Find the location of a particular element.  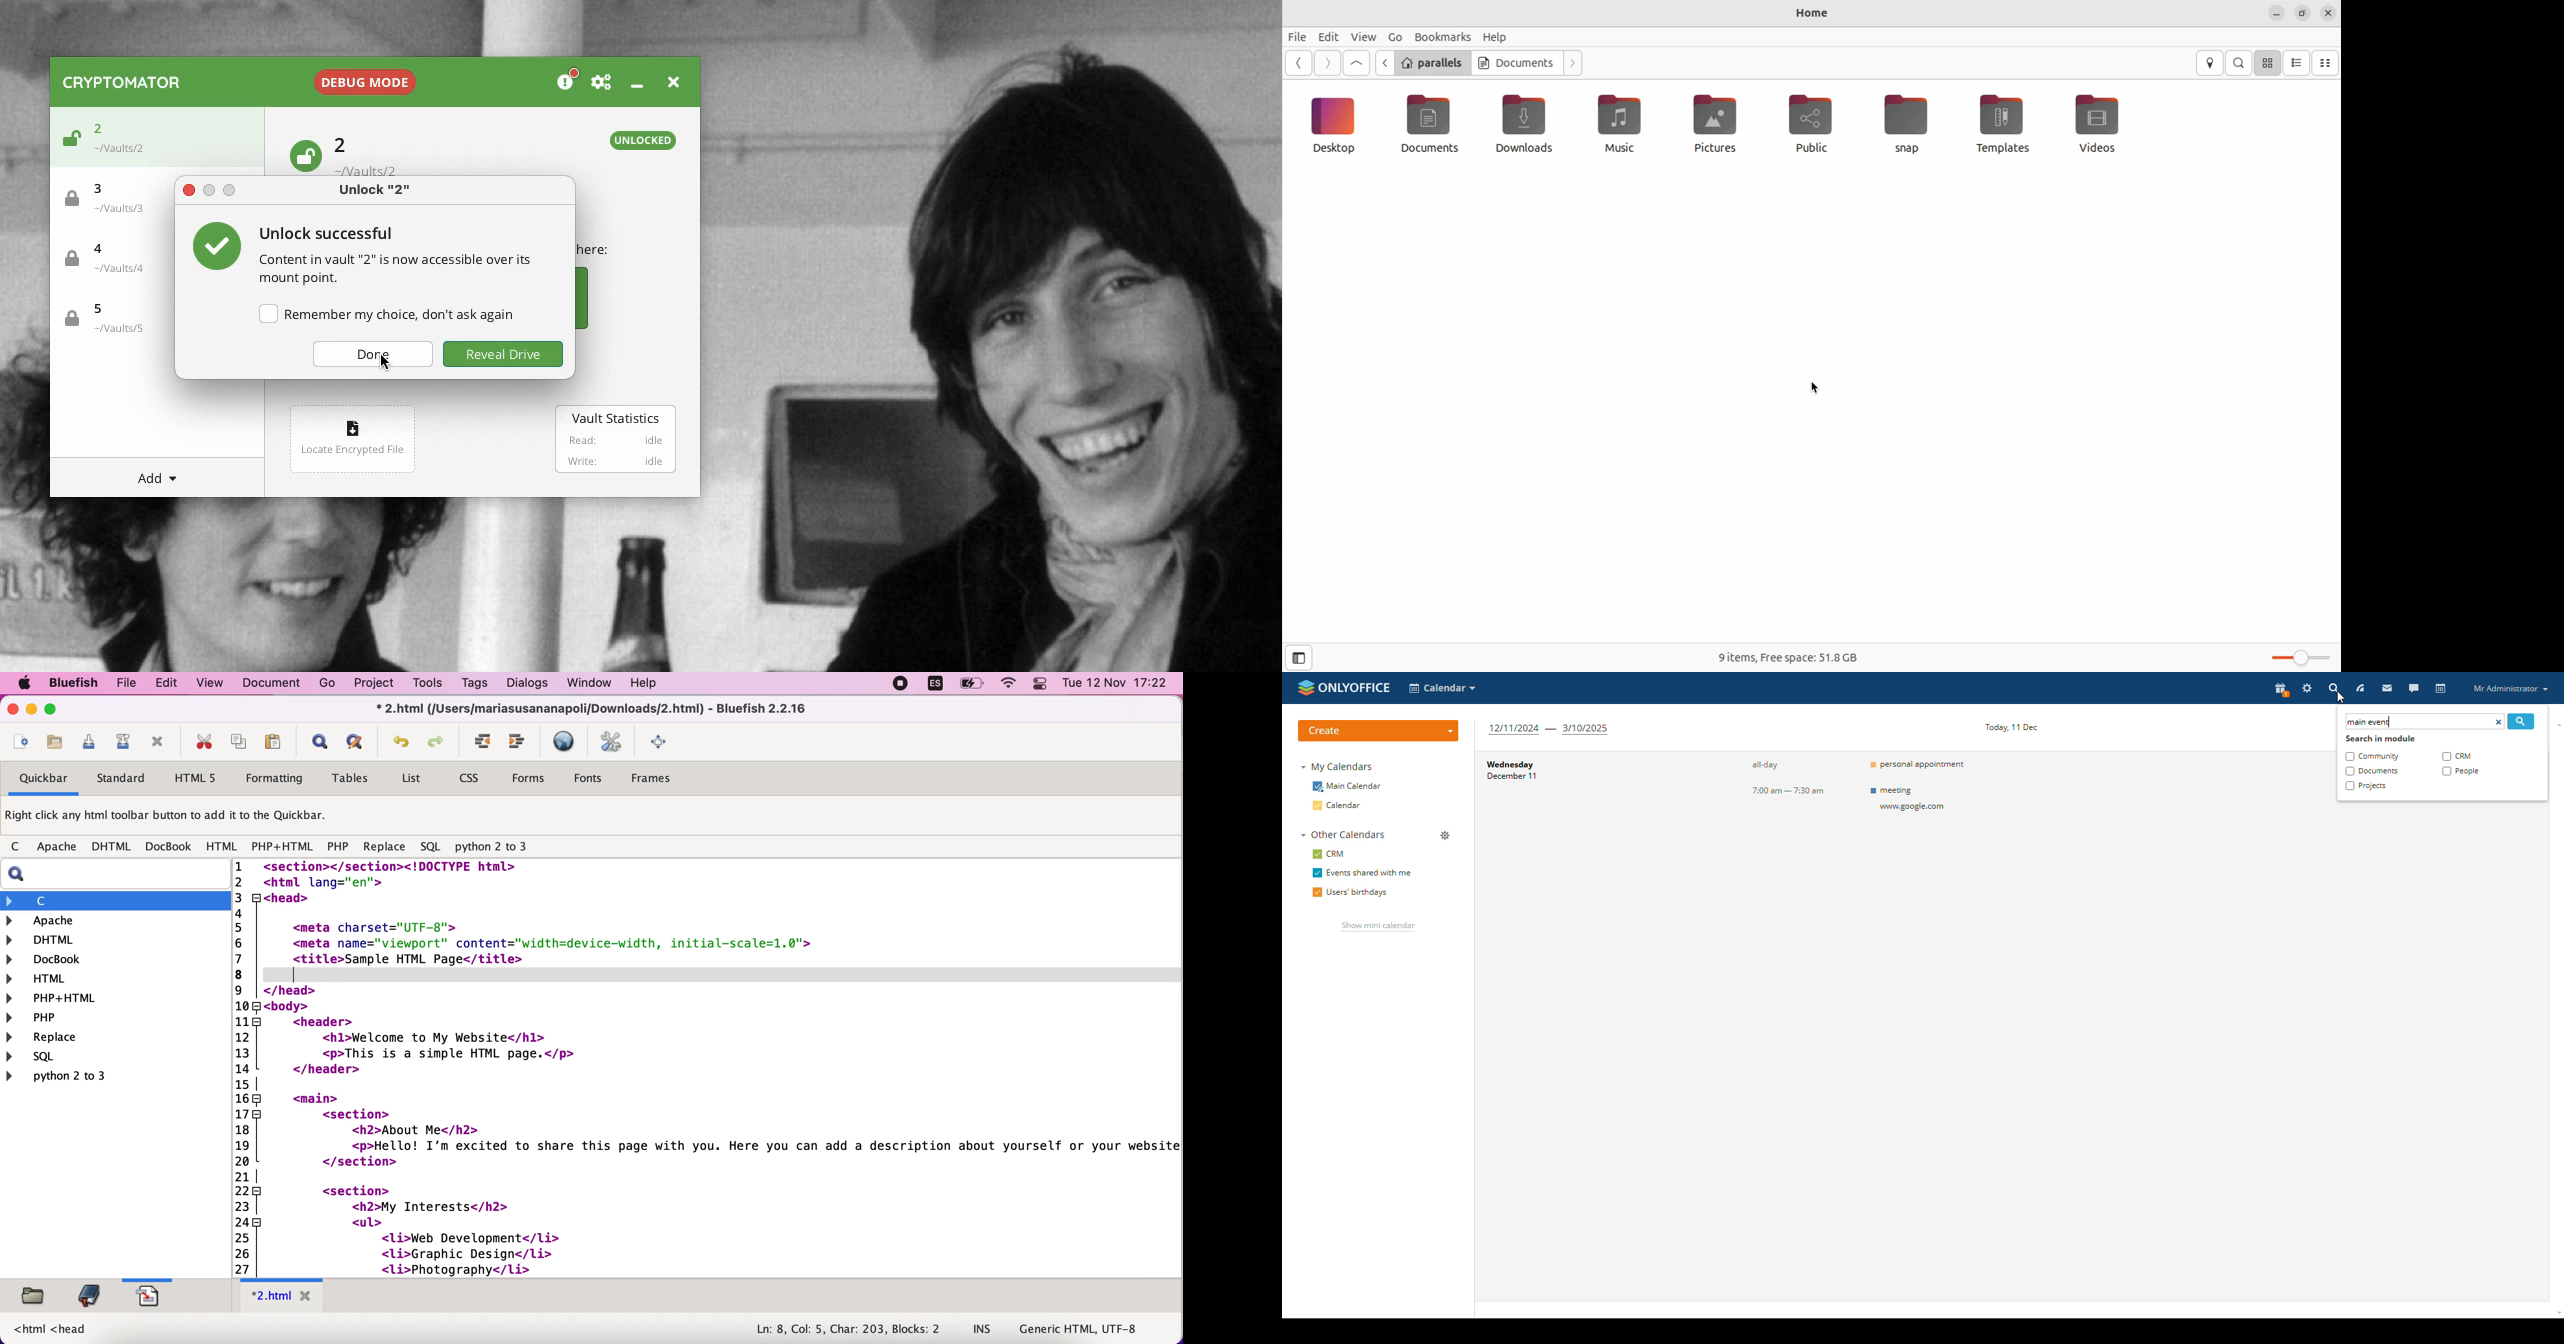

search string typed is located at coordinates (2370, 722).